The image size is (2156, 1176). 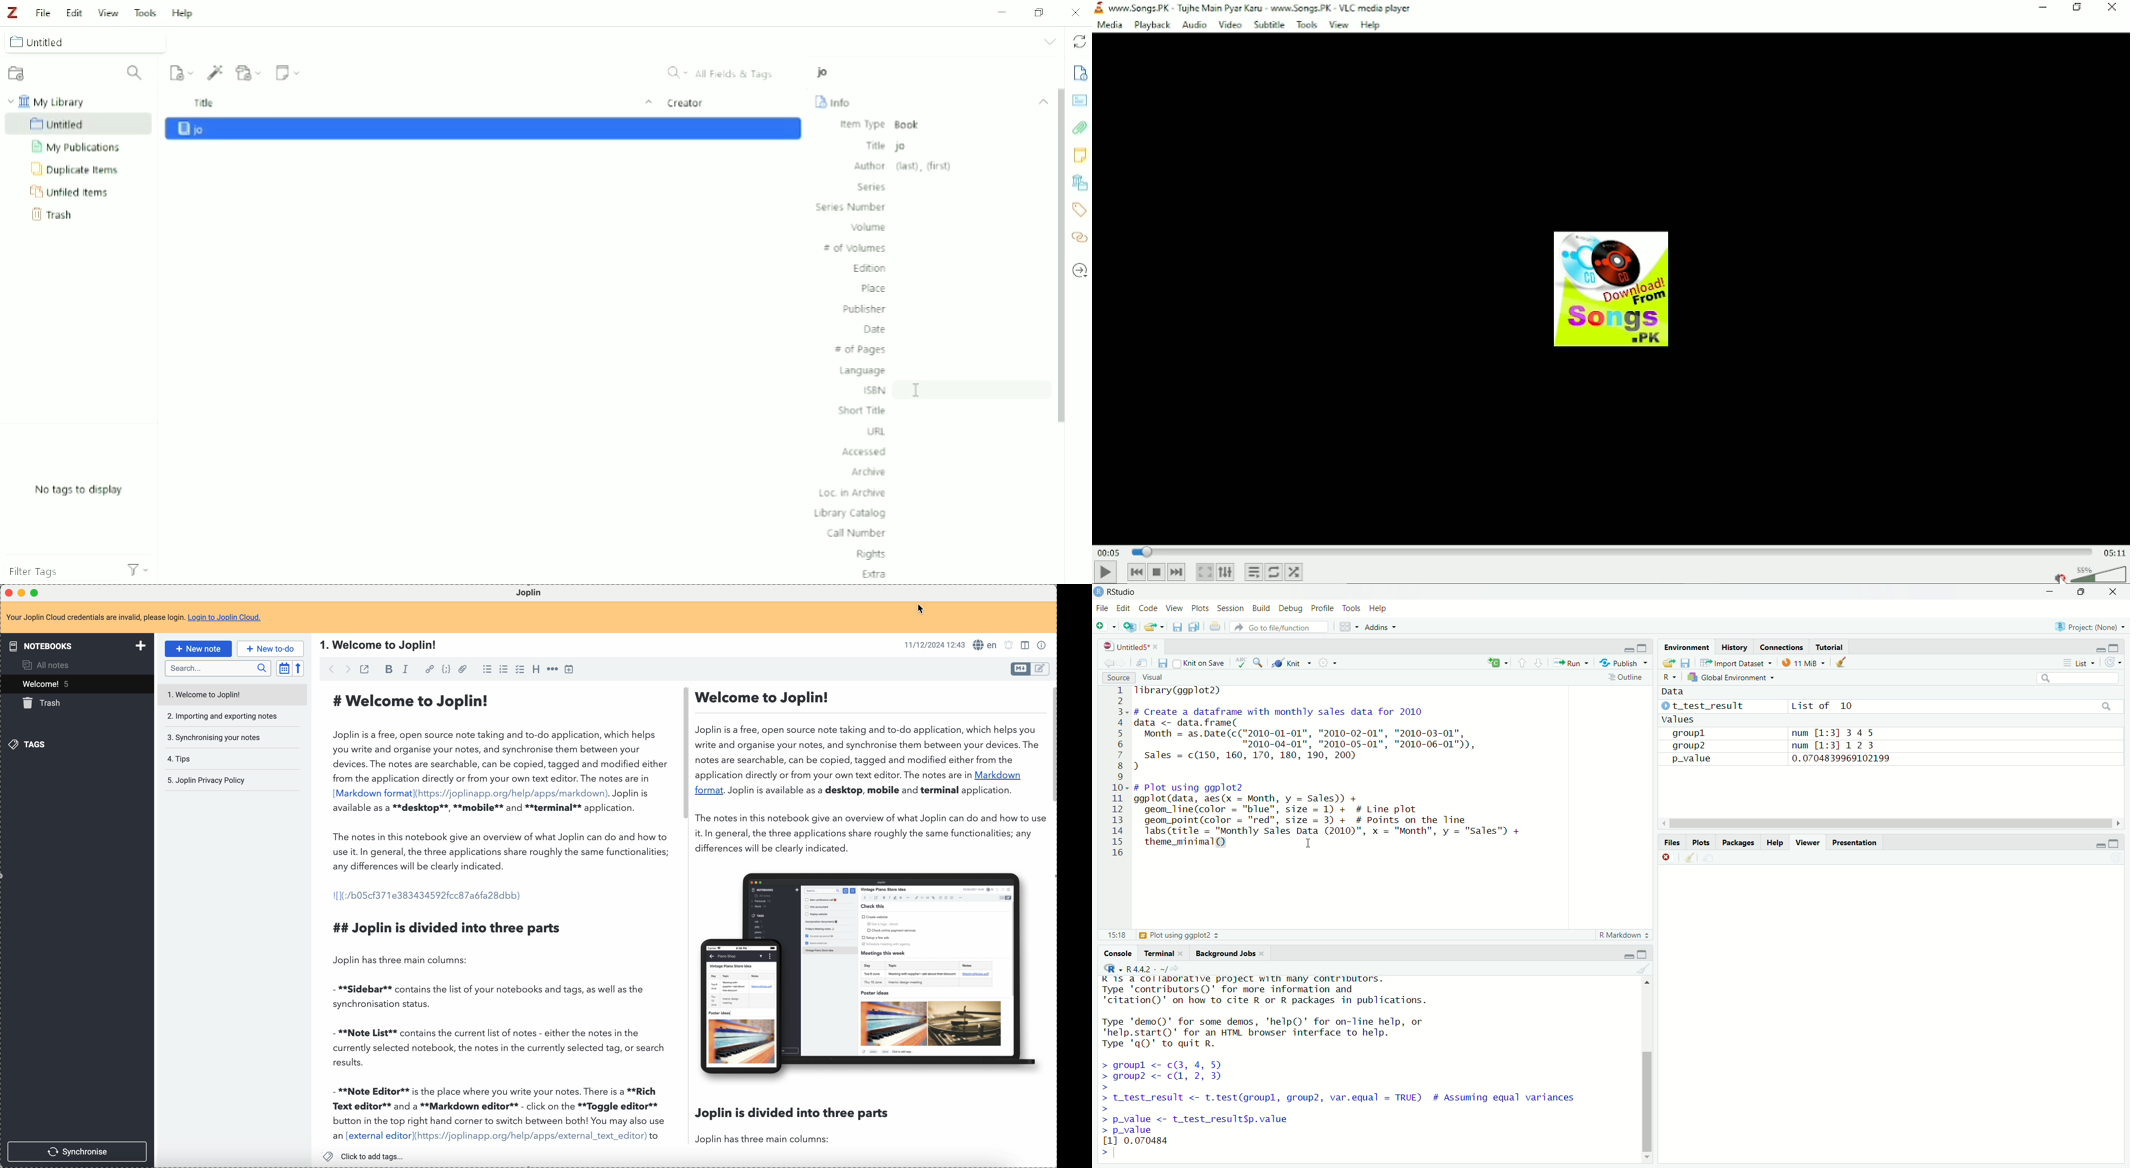 What do you see at coordinates (75, 12) in the screenshot?
I see `Edit` at bounding box center [75, 12].